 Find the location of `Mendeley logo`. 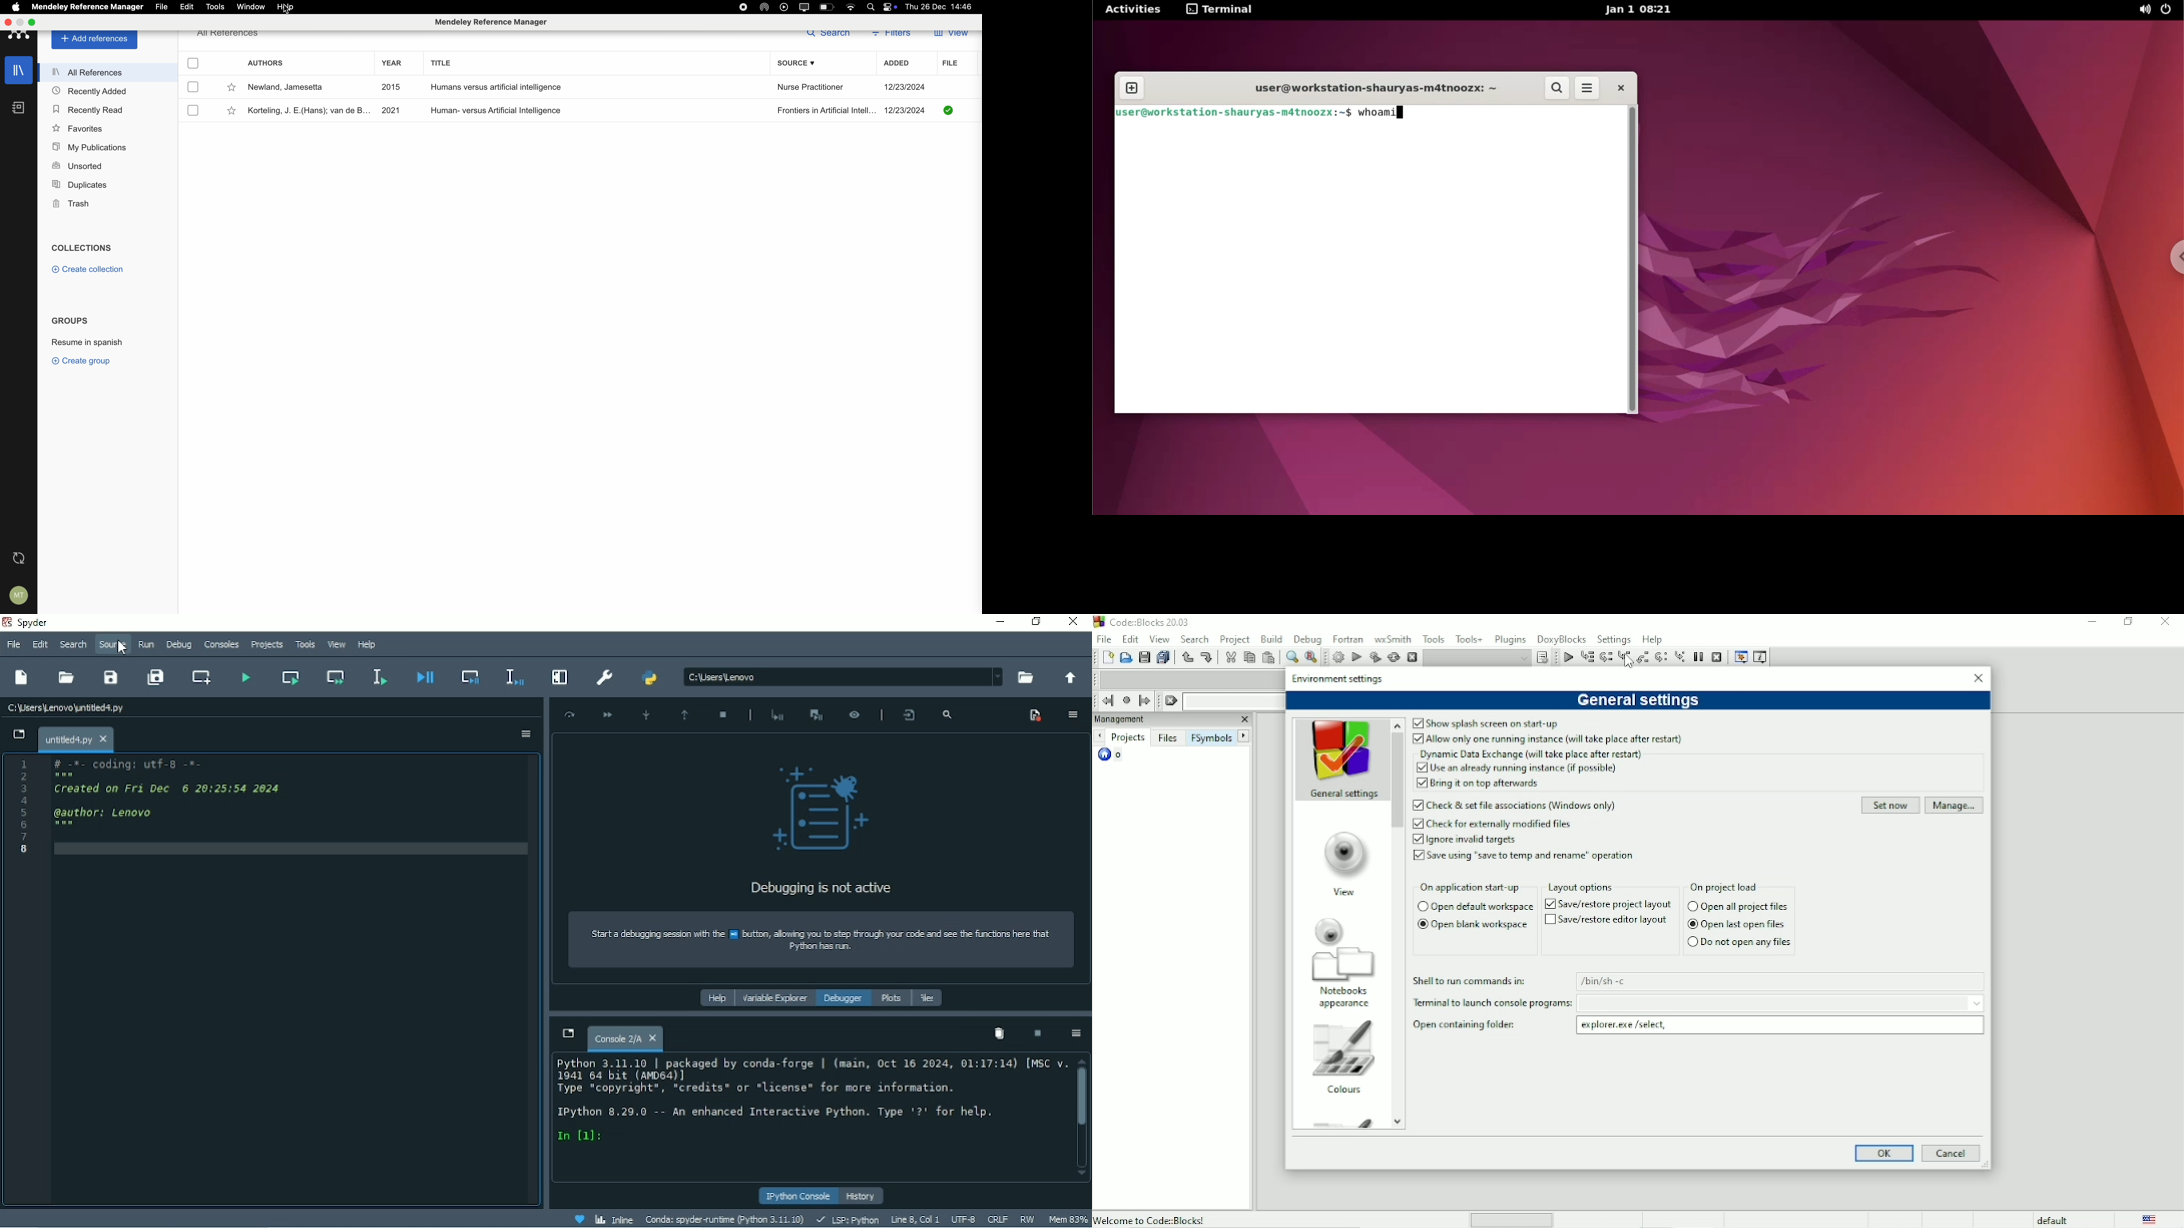

Mendeley logo is located at coordinates (18, 37).